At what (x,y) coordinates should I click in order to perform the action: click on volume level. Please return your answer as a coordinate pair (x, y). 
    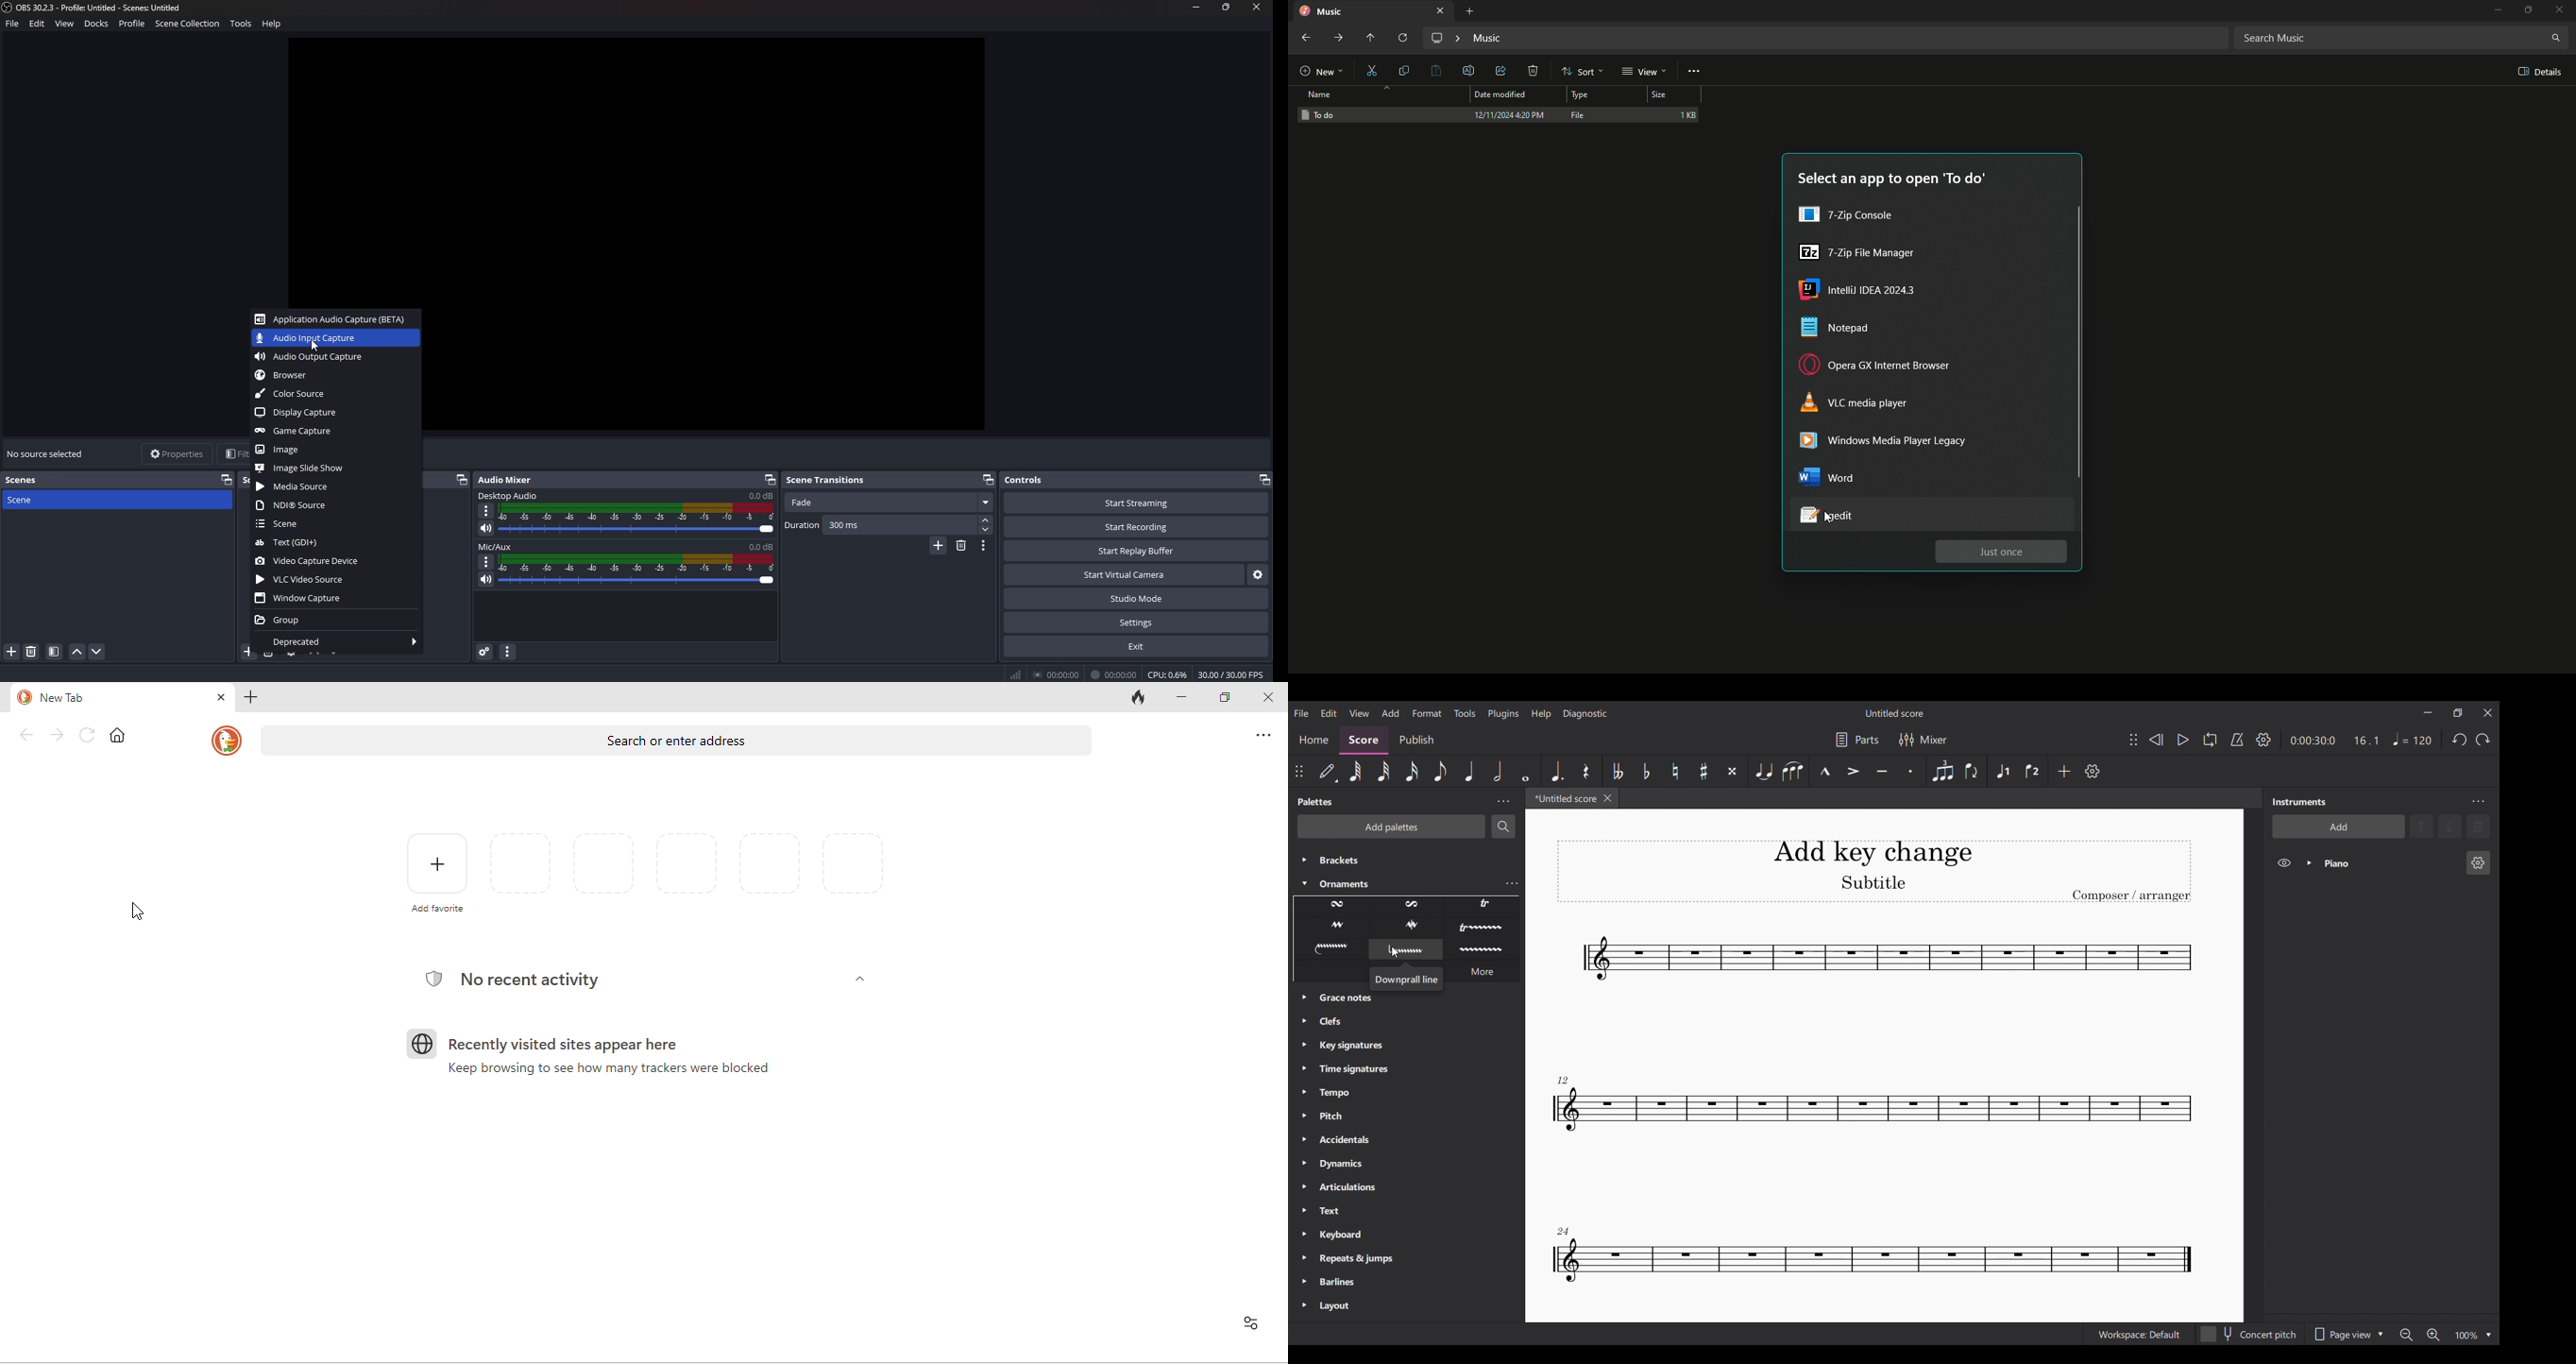
    Looking at the image, I should click on (761, 495).